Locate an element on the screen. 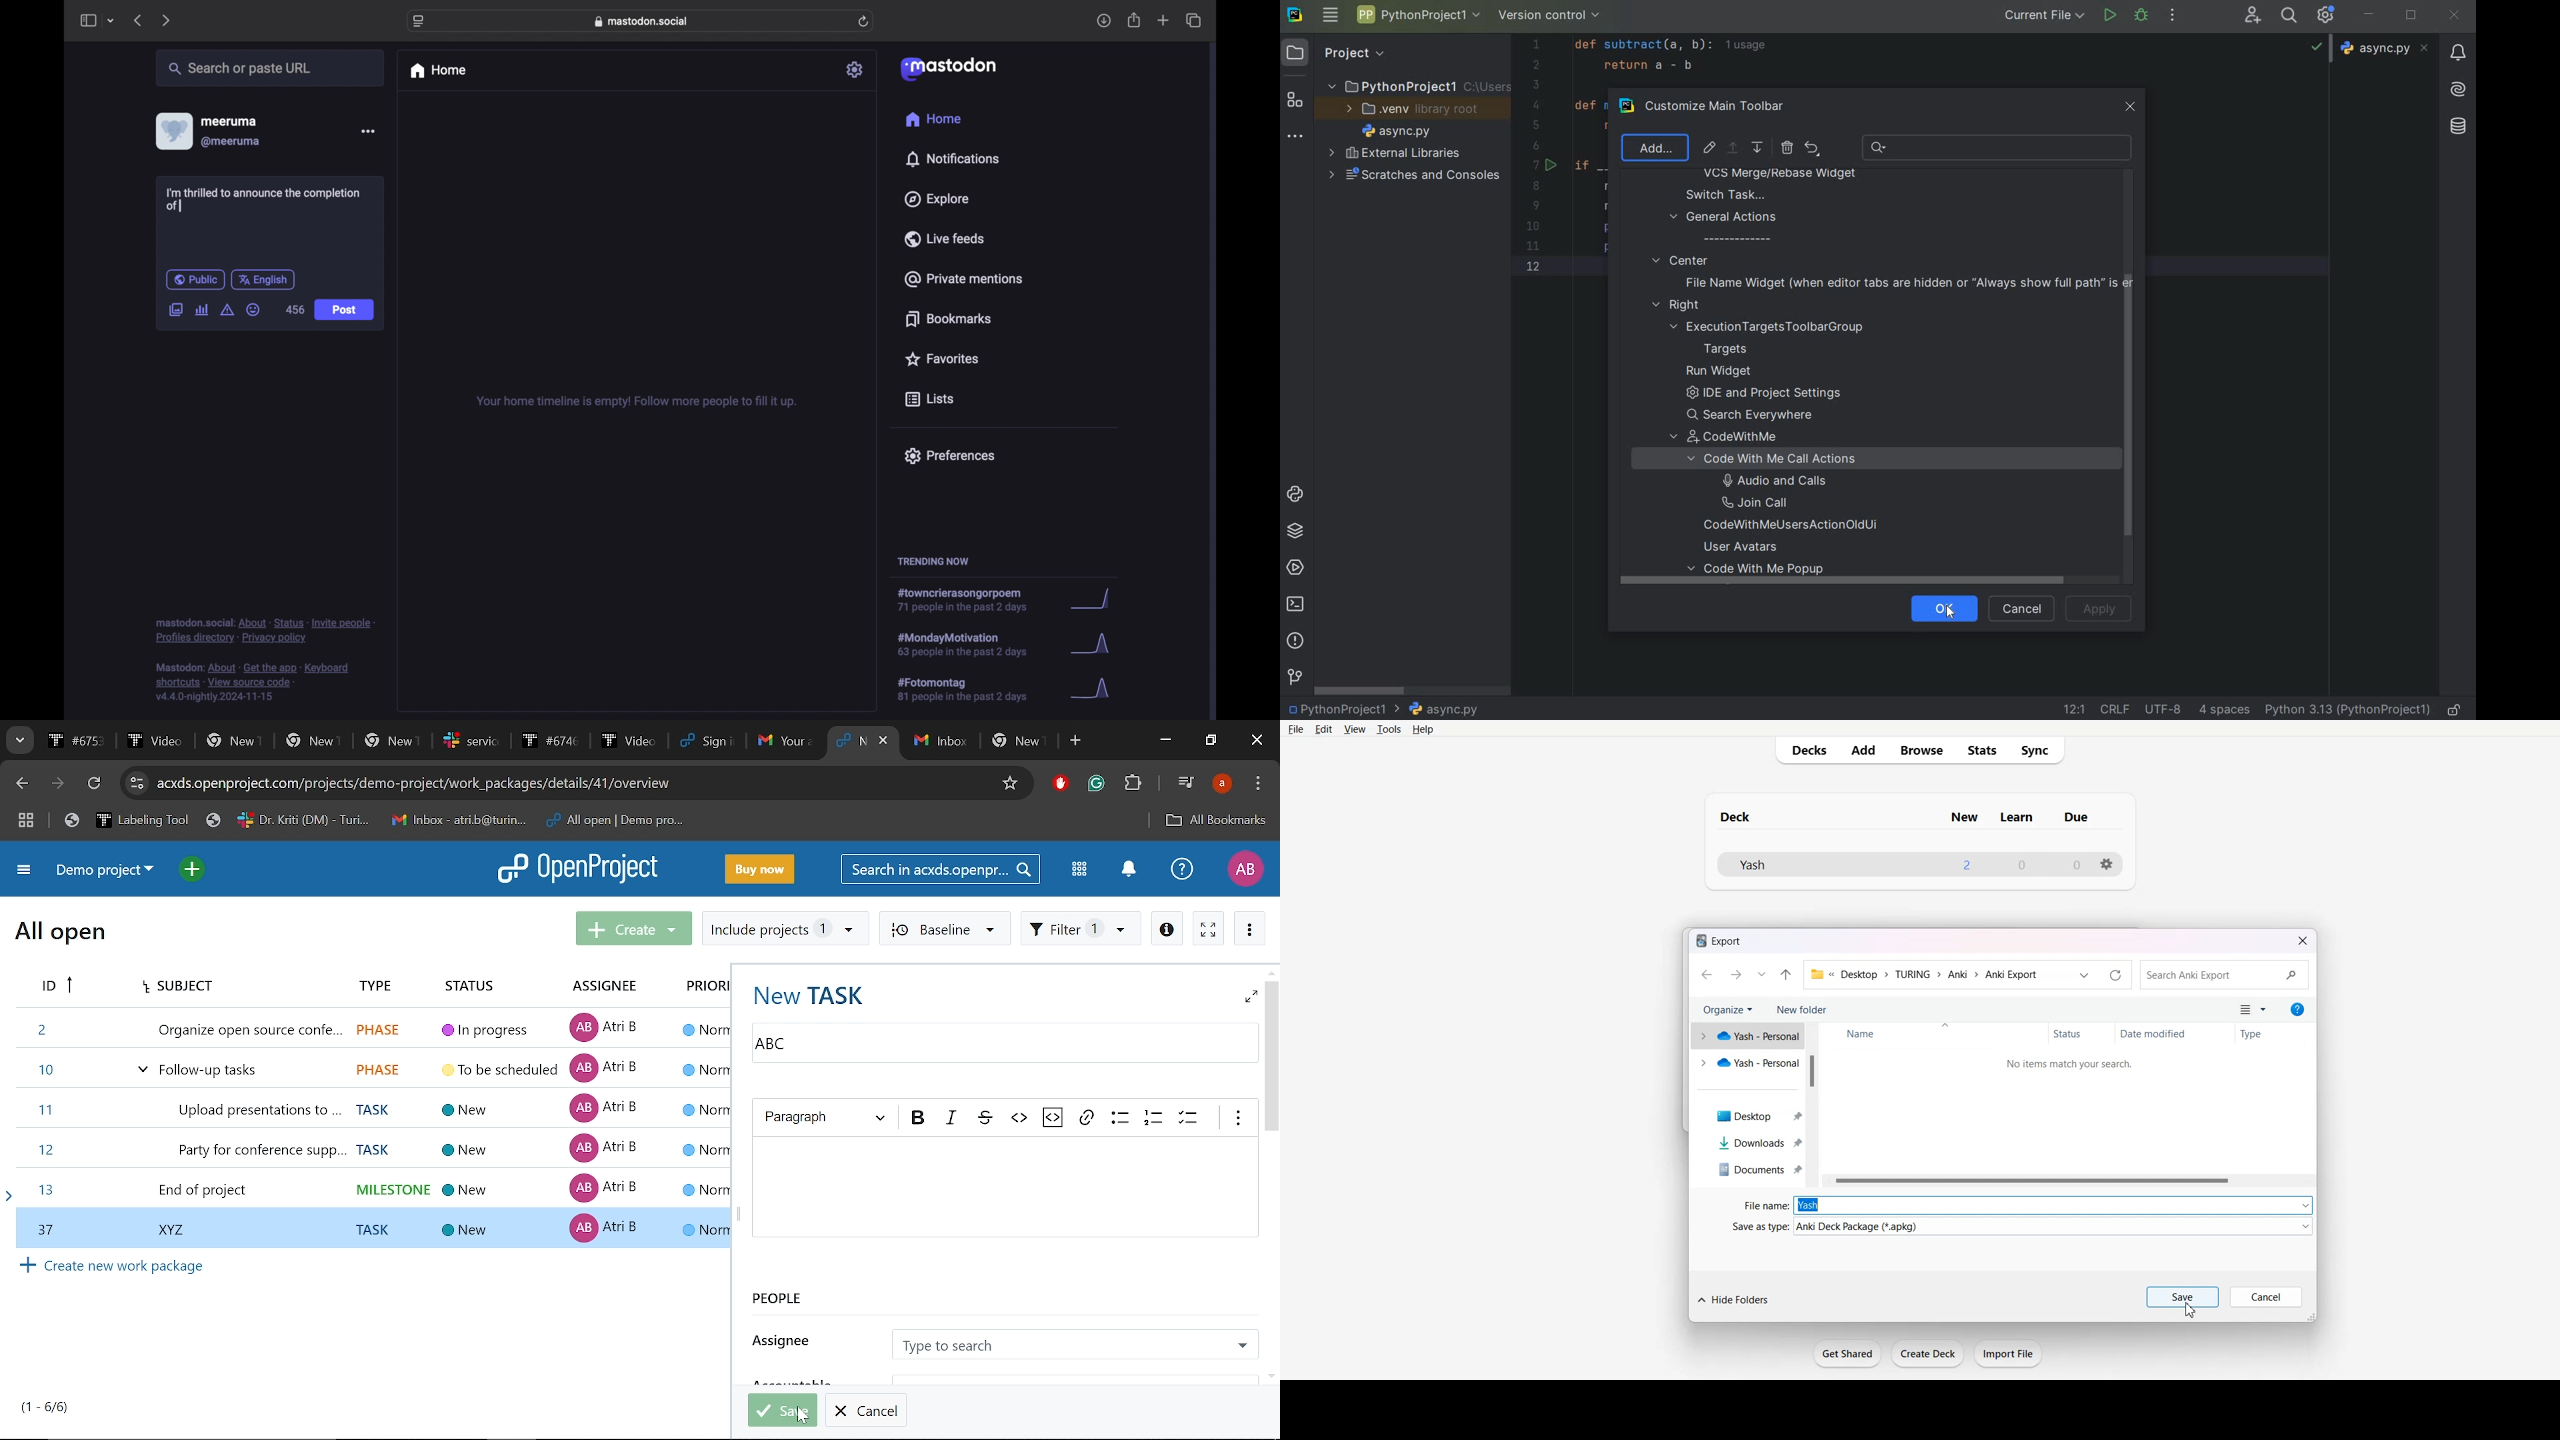  STRUCTURE is located at coordinates (1296, 102).